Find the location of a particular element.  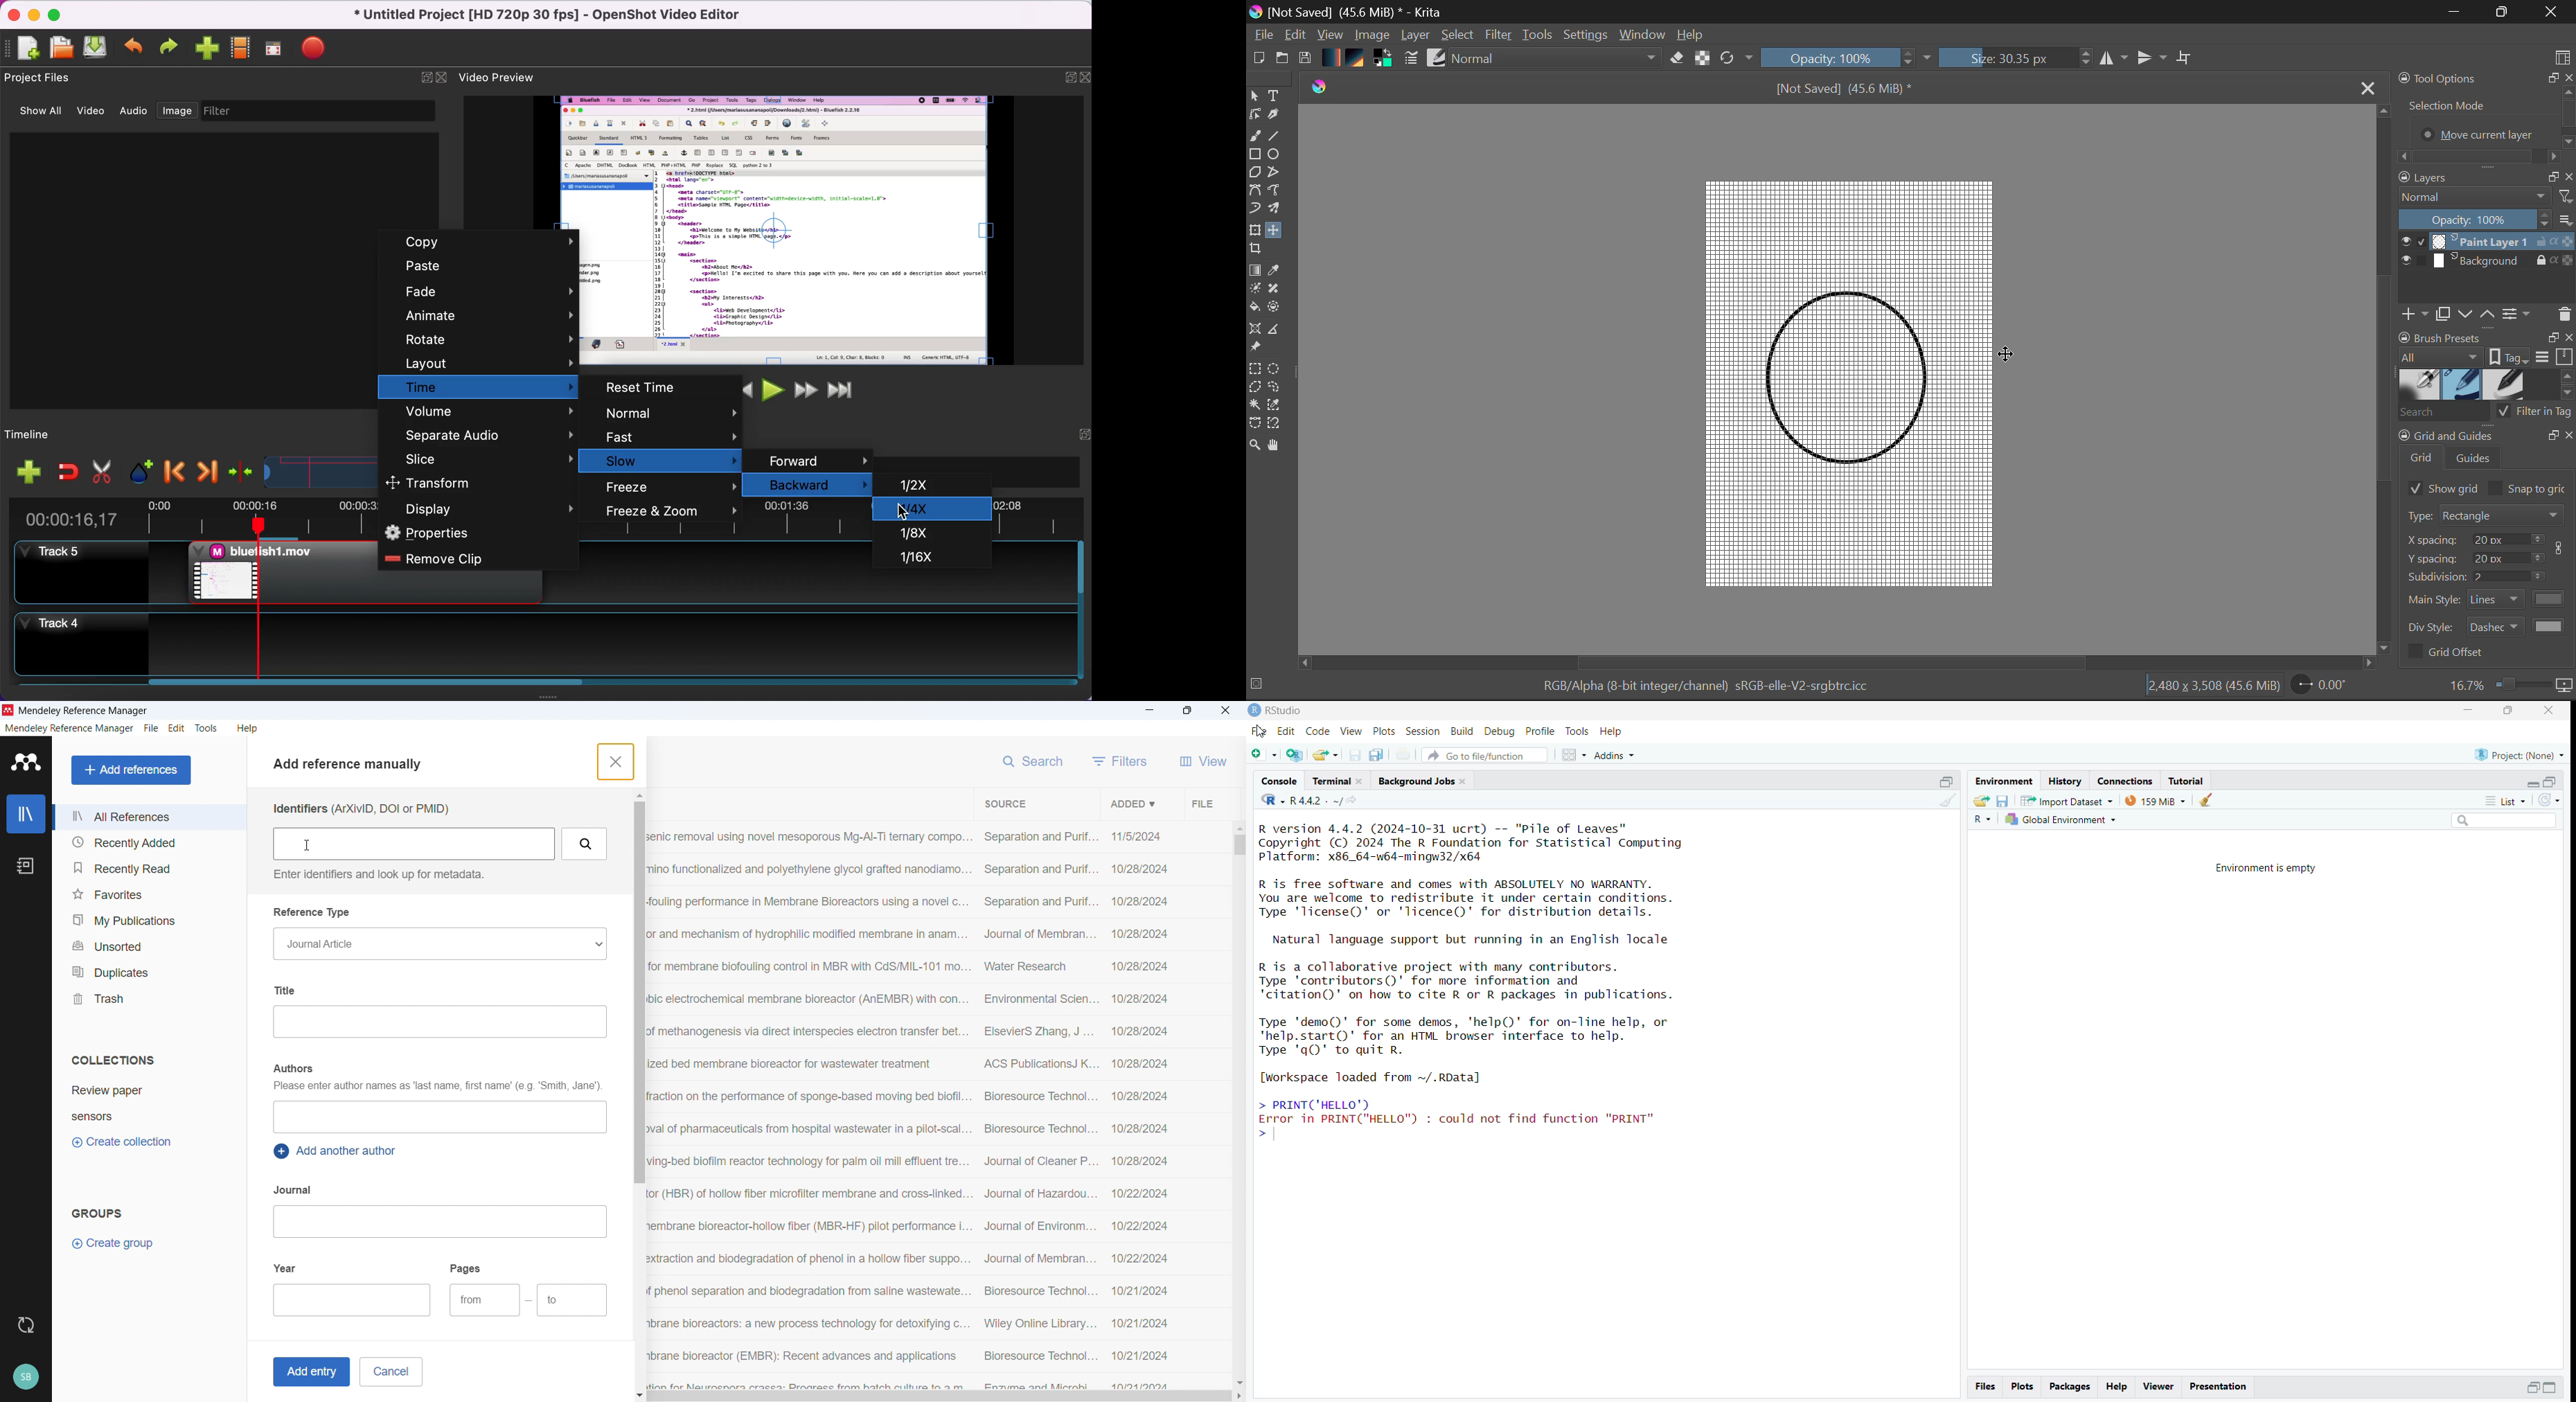

Layers is located at coordinates (2487, 253).